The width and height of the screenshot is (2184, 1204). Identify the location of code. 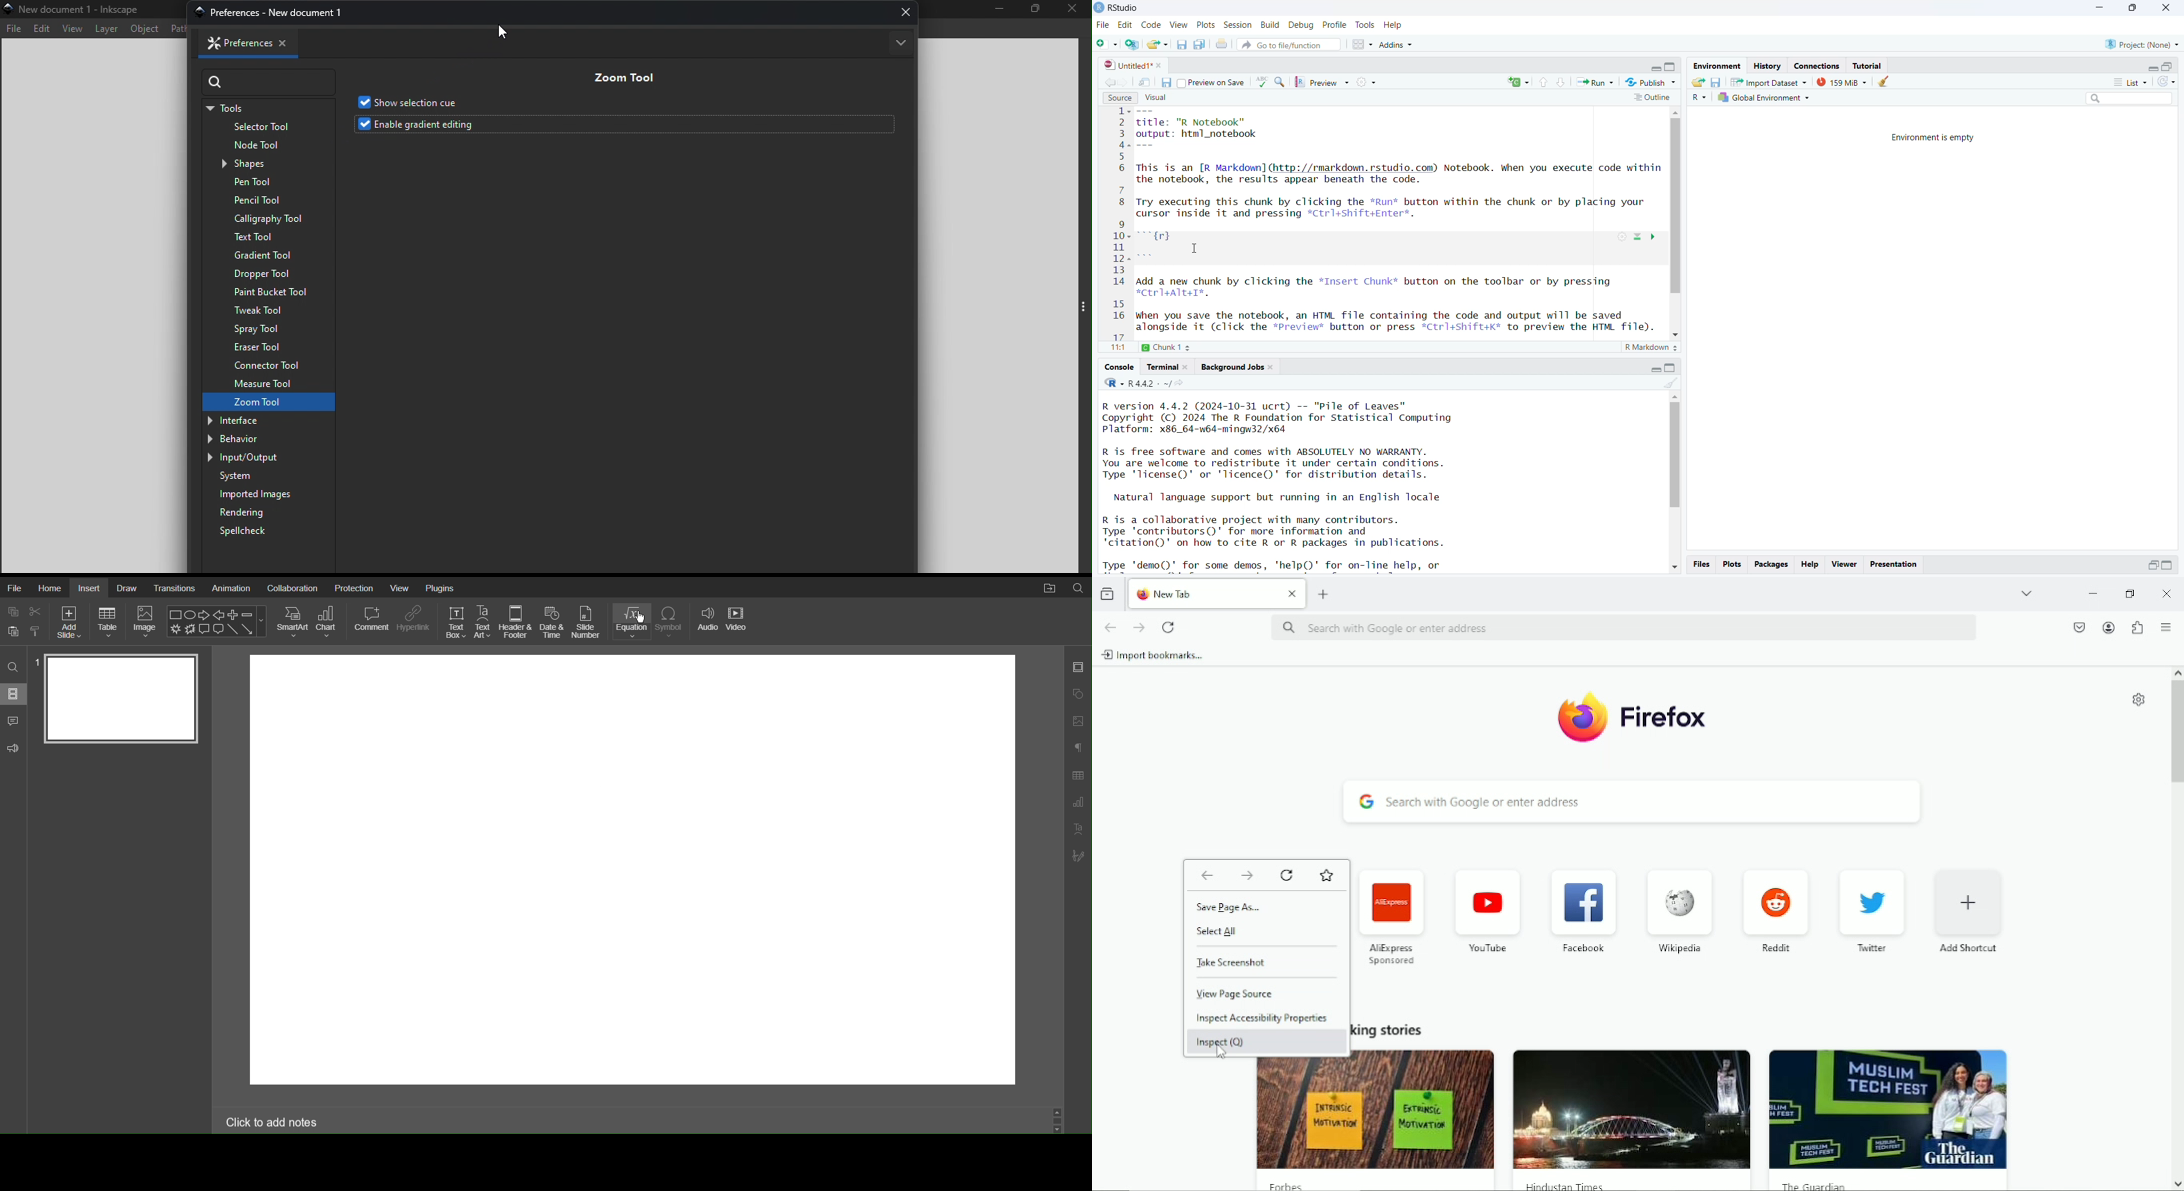
(1152, 24).